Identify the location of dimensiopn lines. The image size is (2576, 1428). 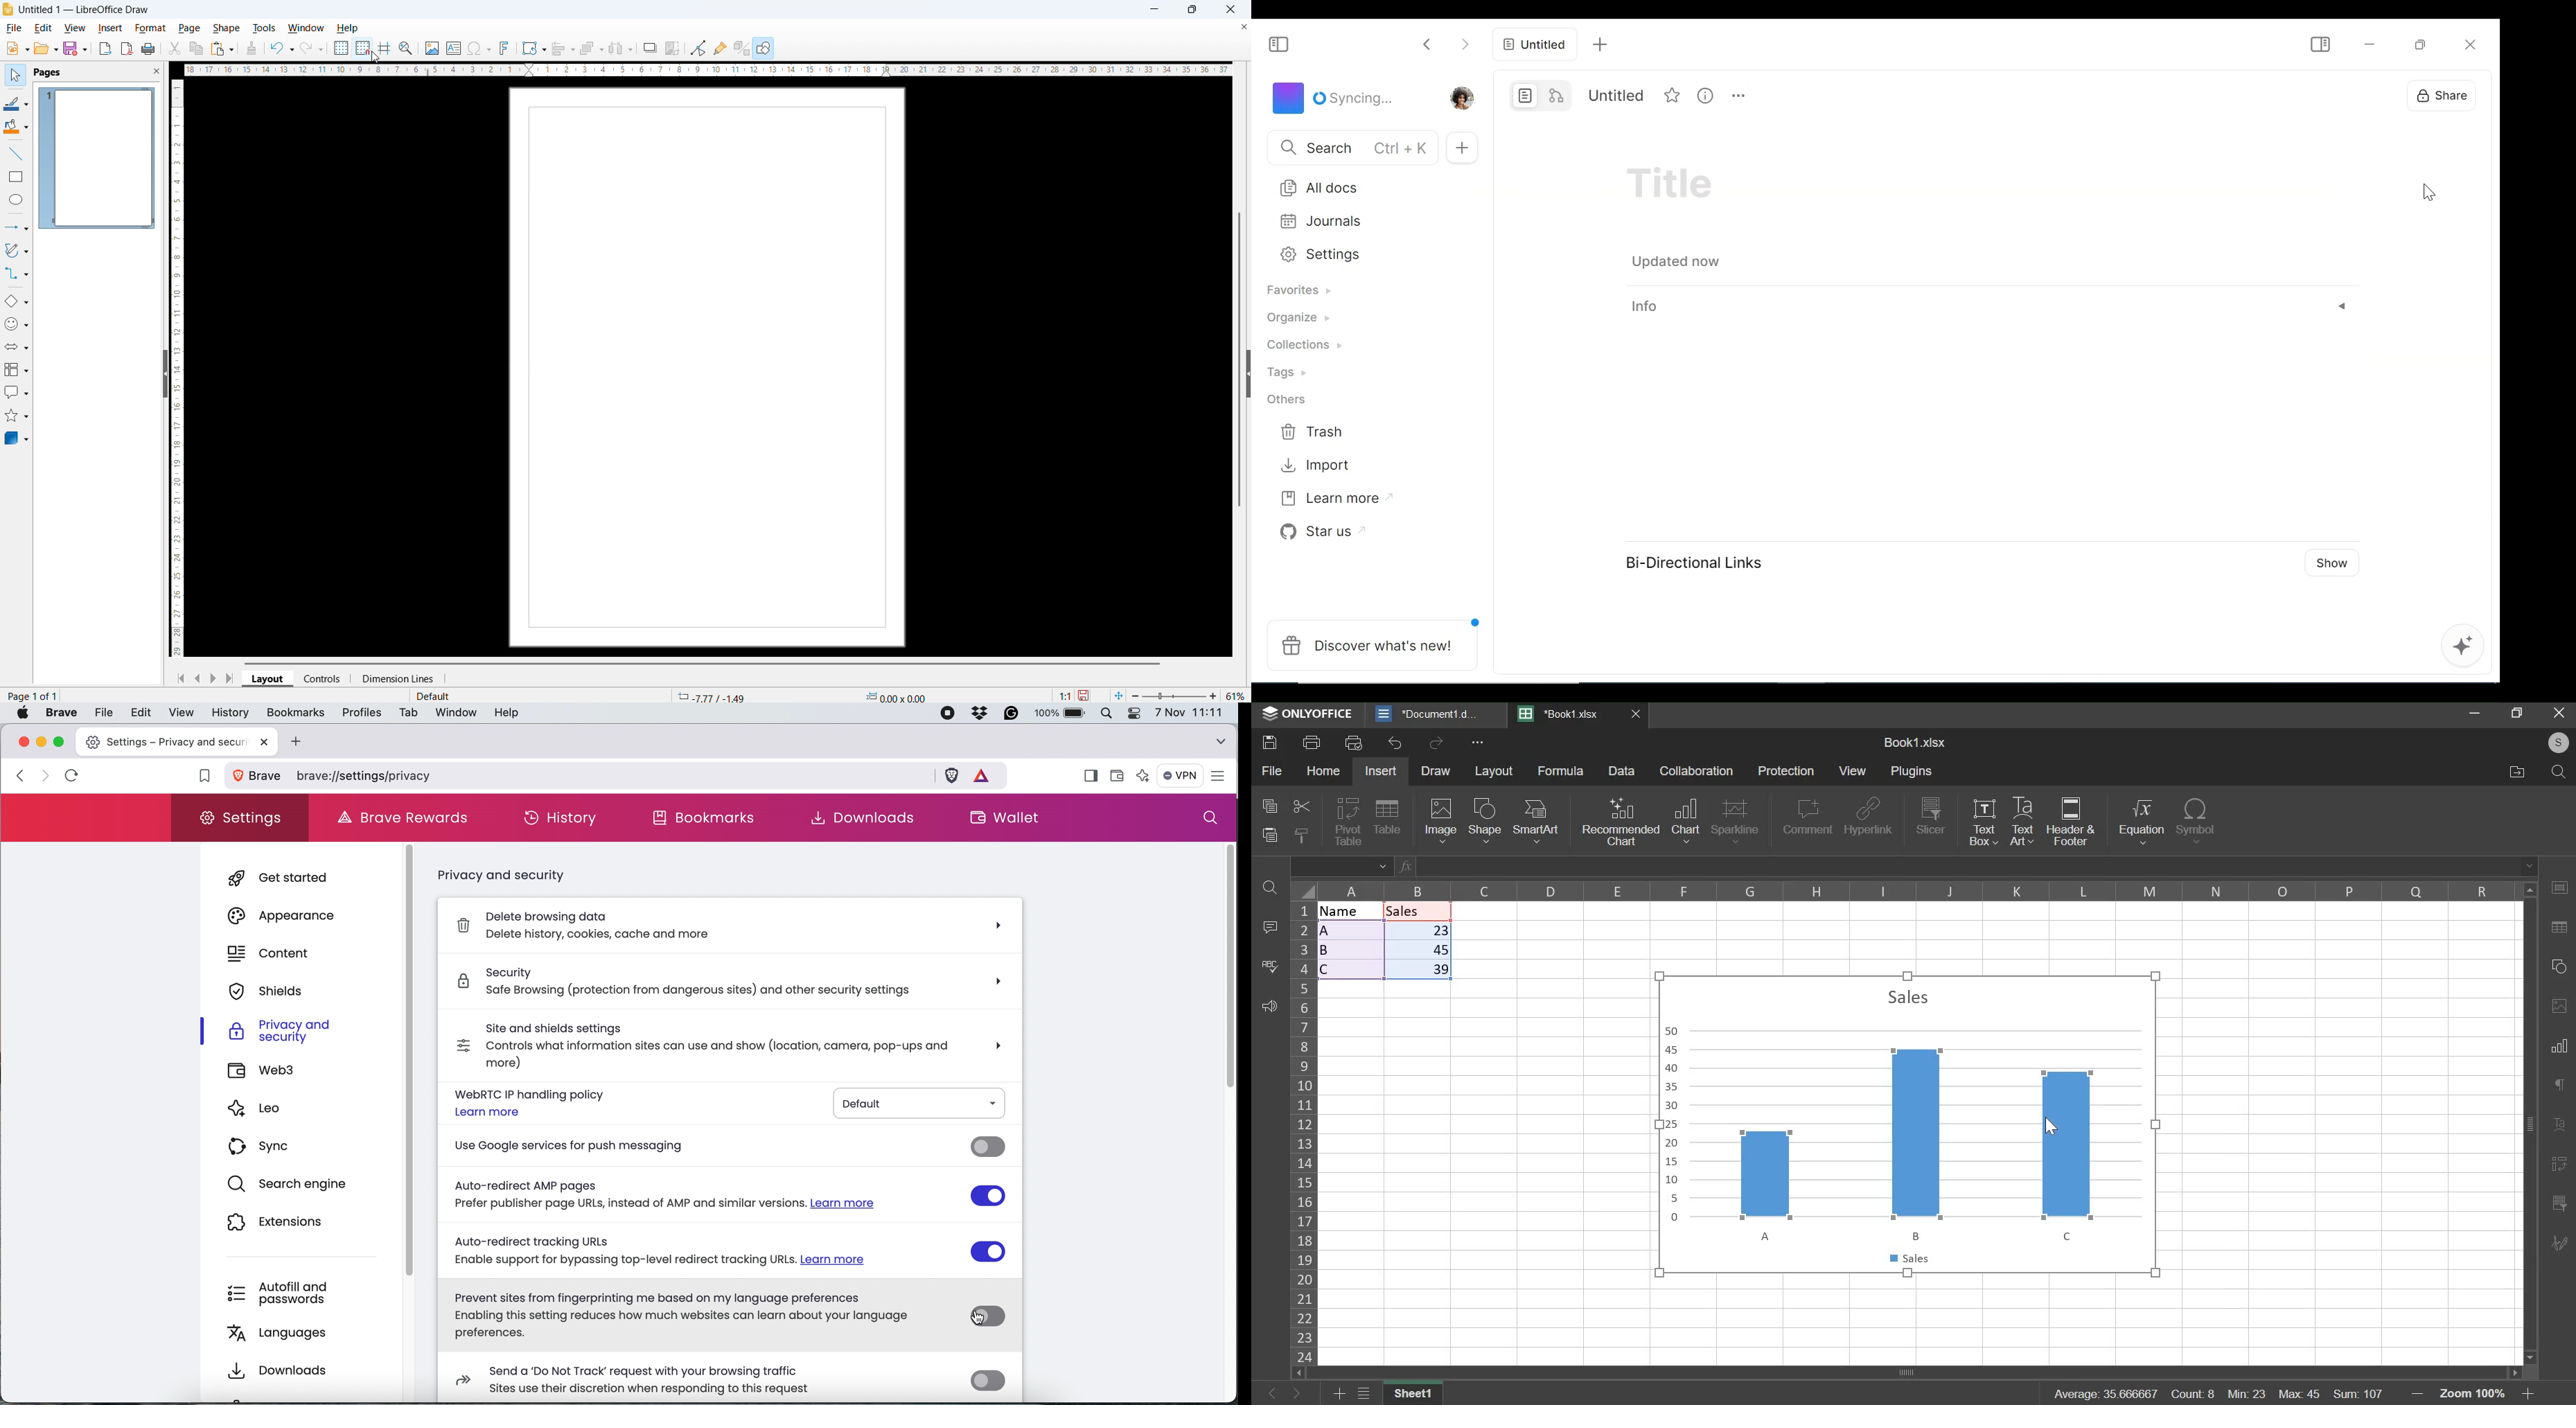
(399, 679).